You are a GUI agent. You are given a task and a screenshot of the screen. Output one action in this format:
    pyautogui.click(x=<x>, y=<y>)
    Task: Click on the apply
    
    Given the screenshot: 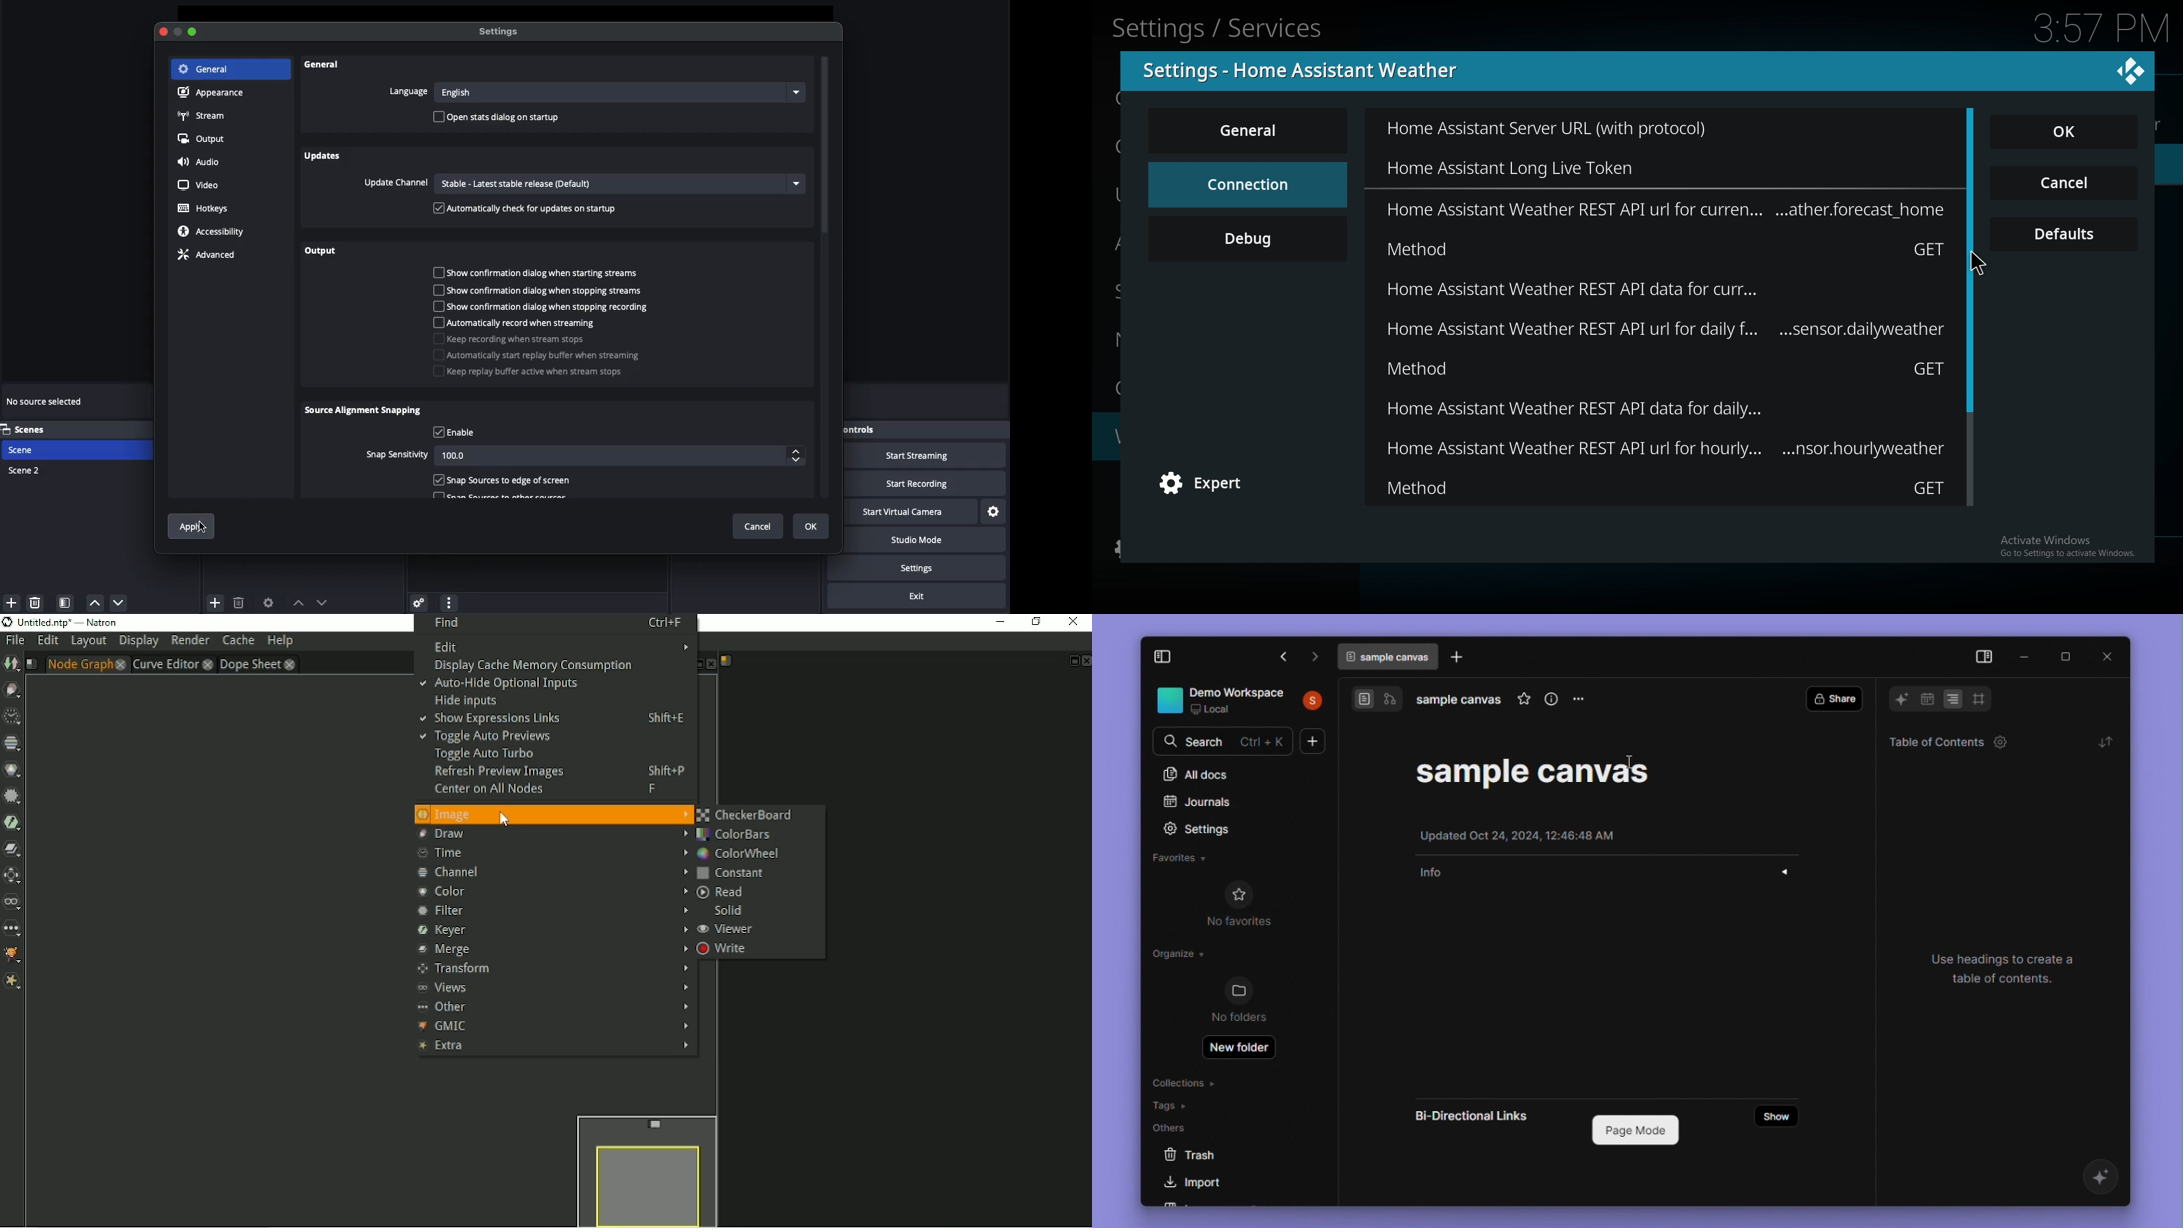 What is the action you would take?
    pyautogui.click(x=188, y=526)
    